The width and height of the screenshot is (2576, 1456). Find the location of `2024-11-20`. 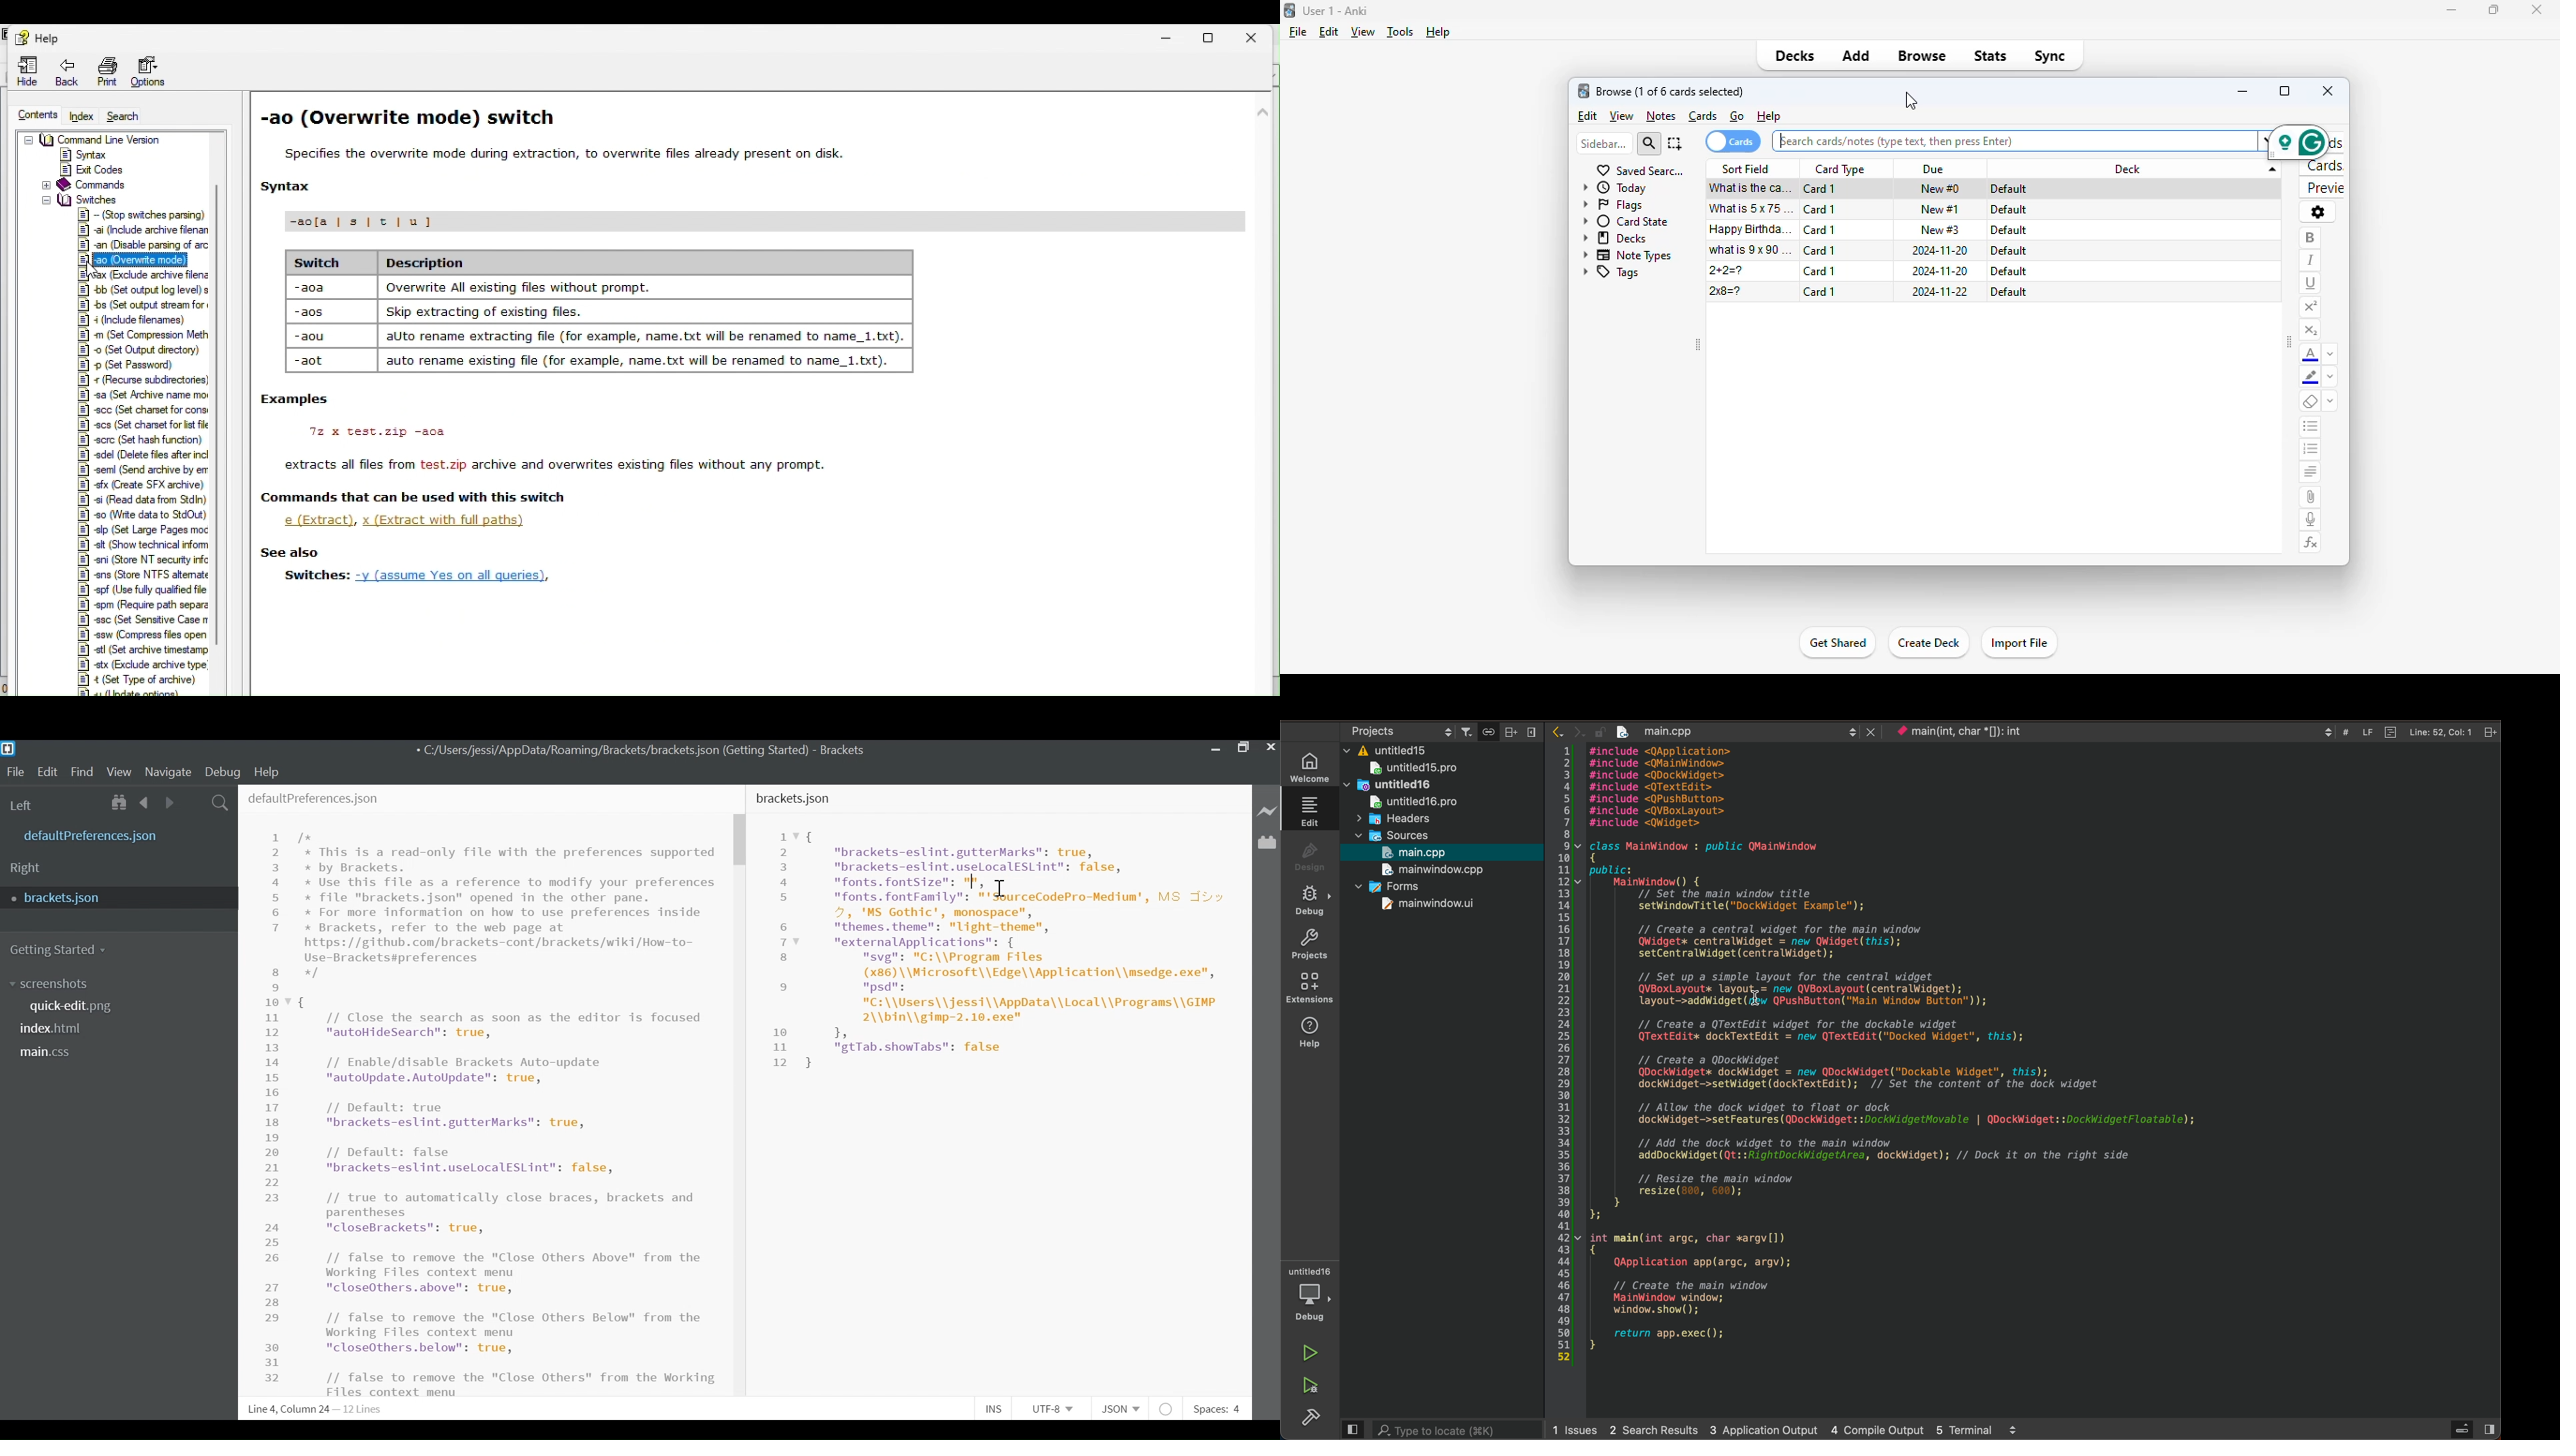

2024-11-20 is located at coordinates (1941, 272).